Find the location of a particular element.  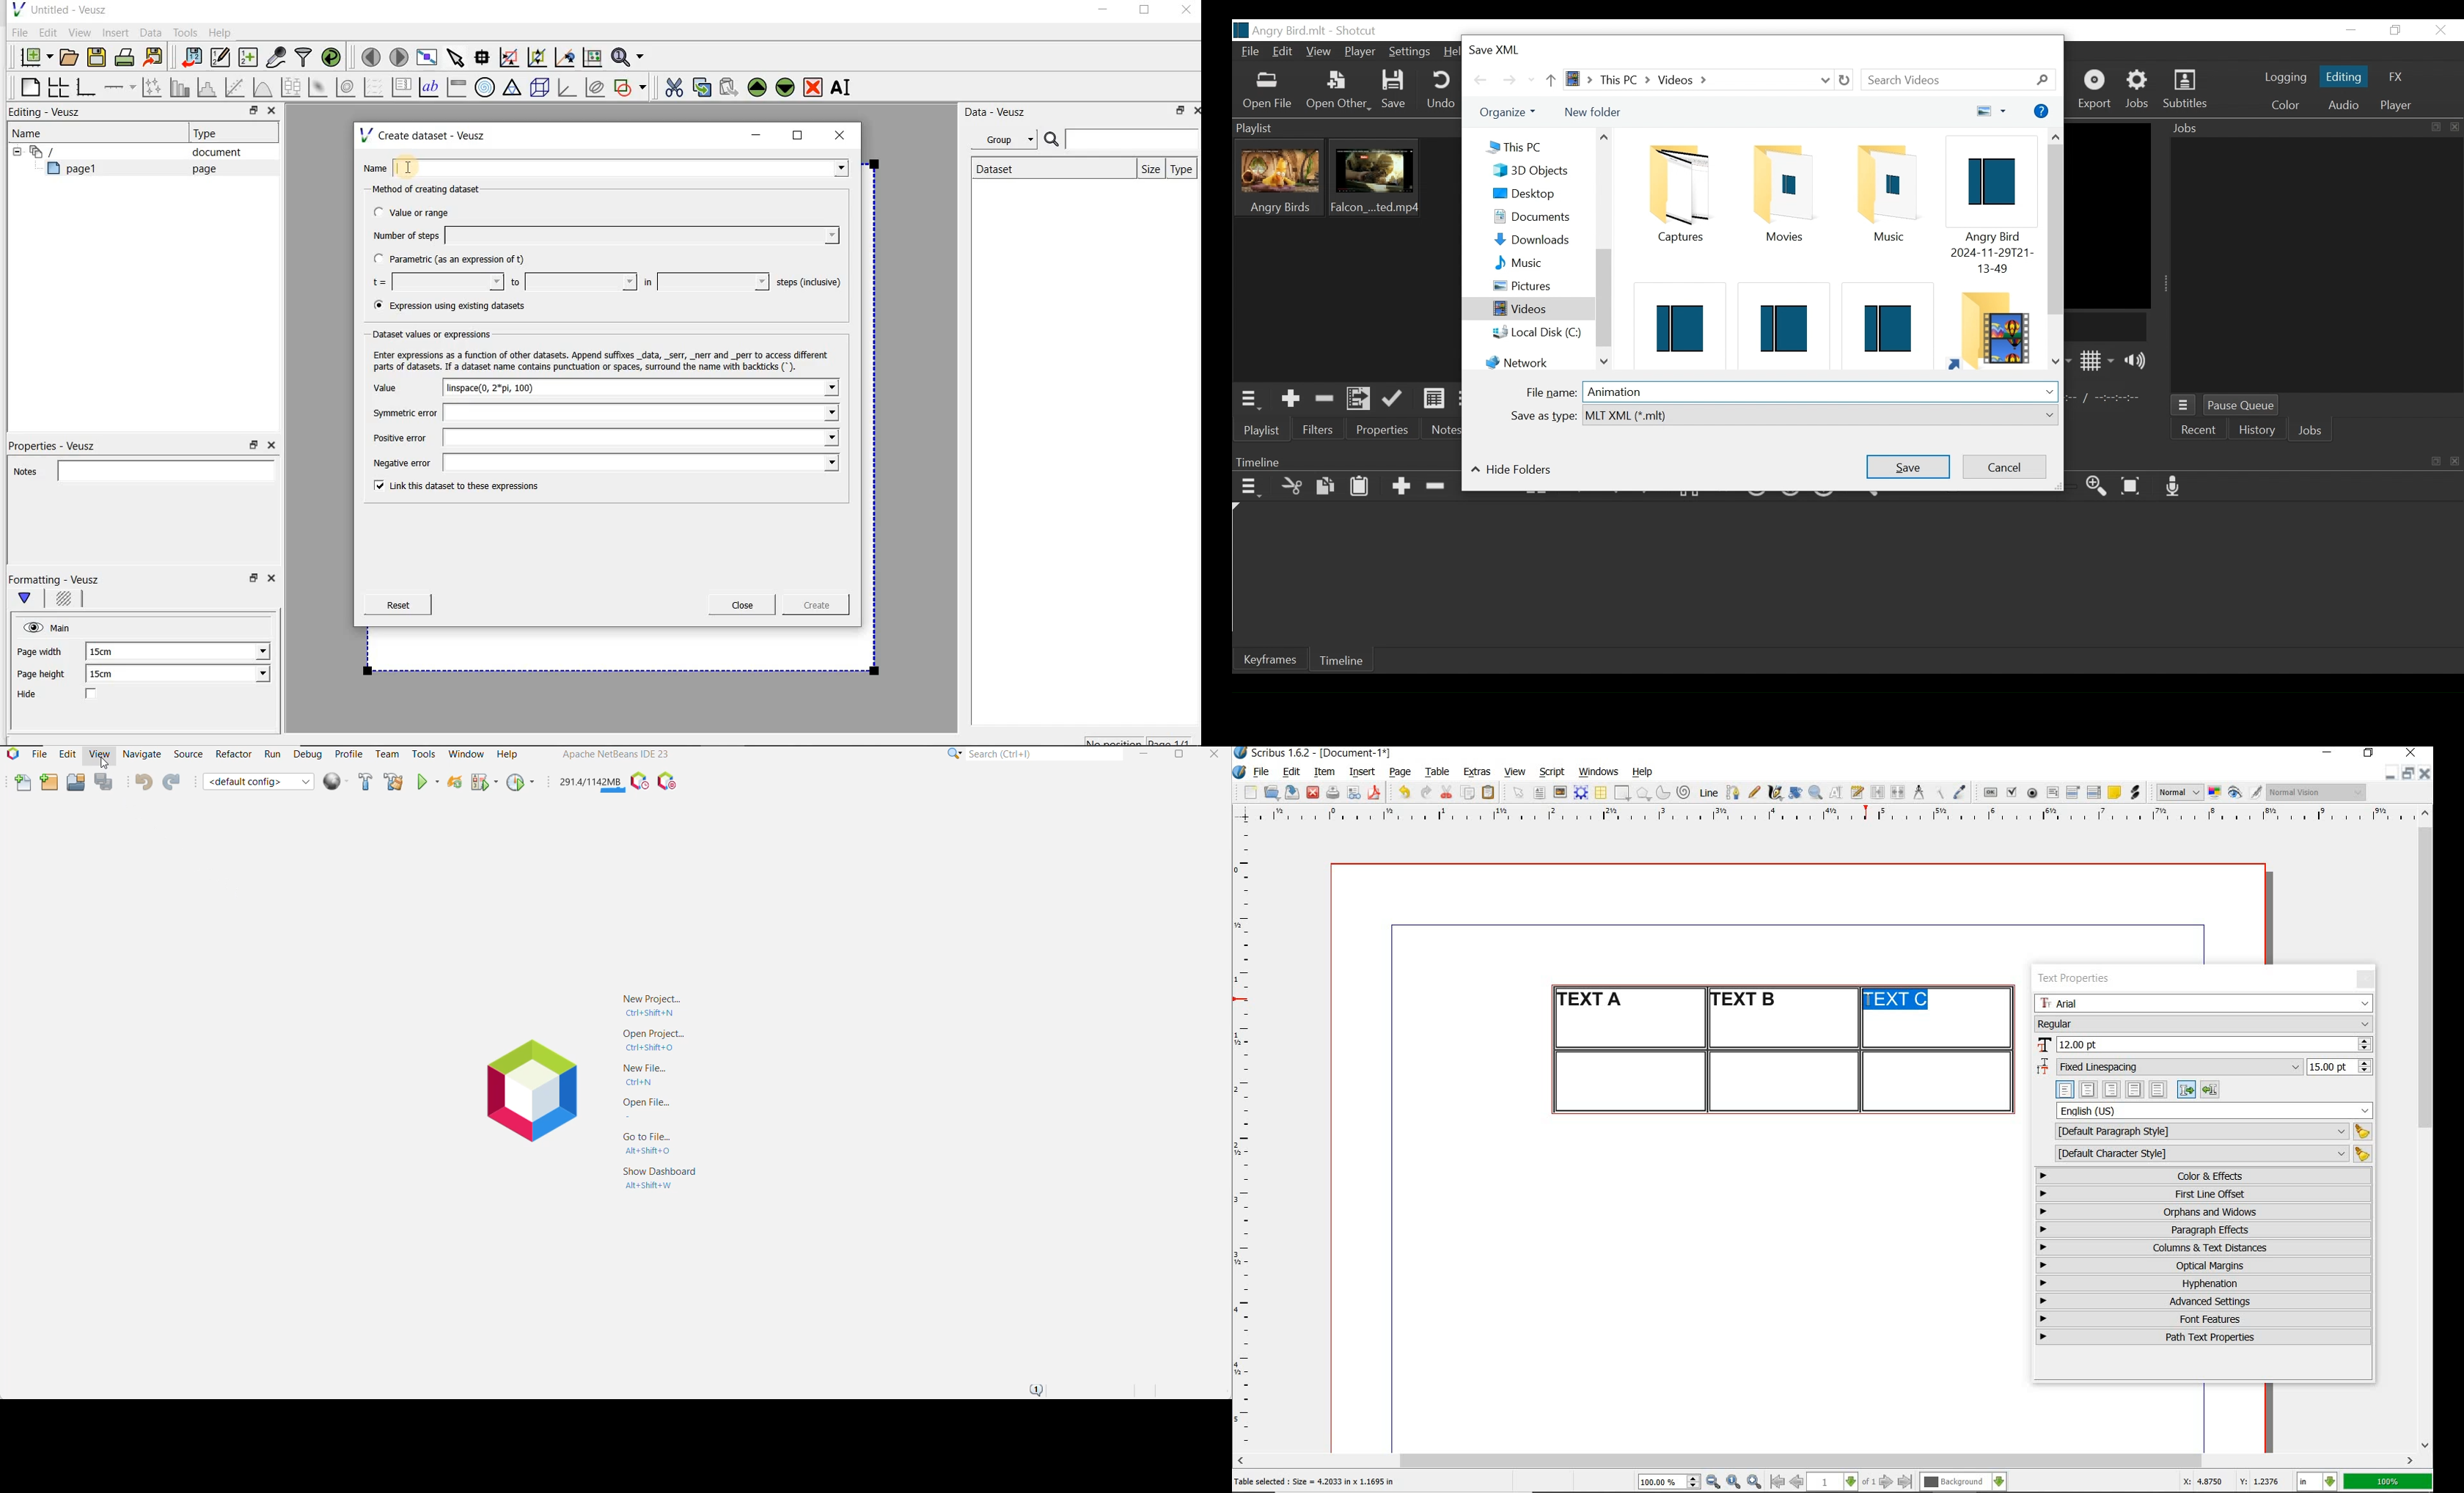

page is located at coordinates (1400, 772).